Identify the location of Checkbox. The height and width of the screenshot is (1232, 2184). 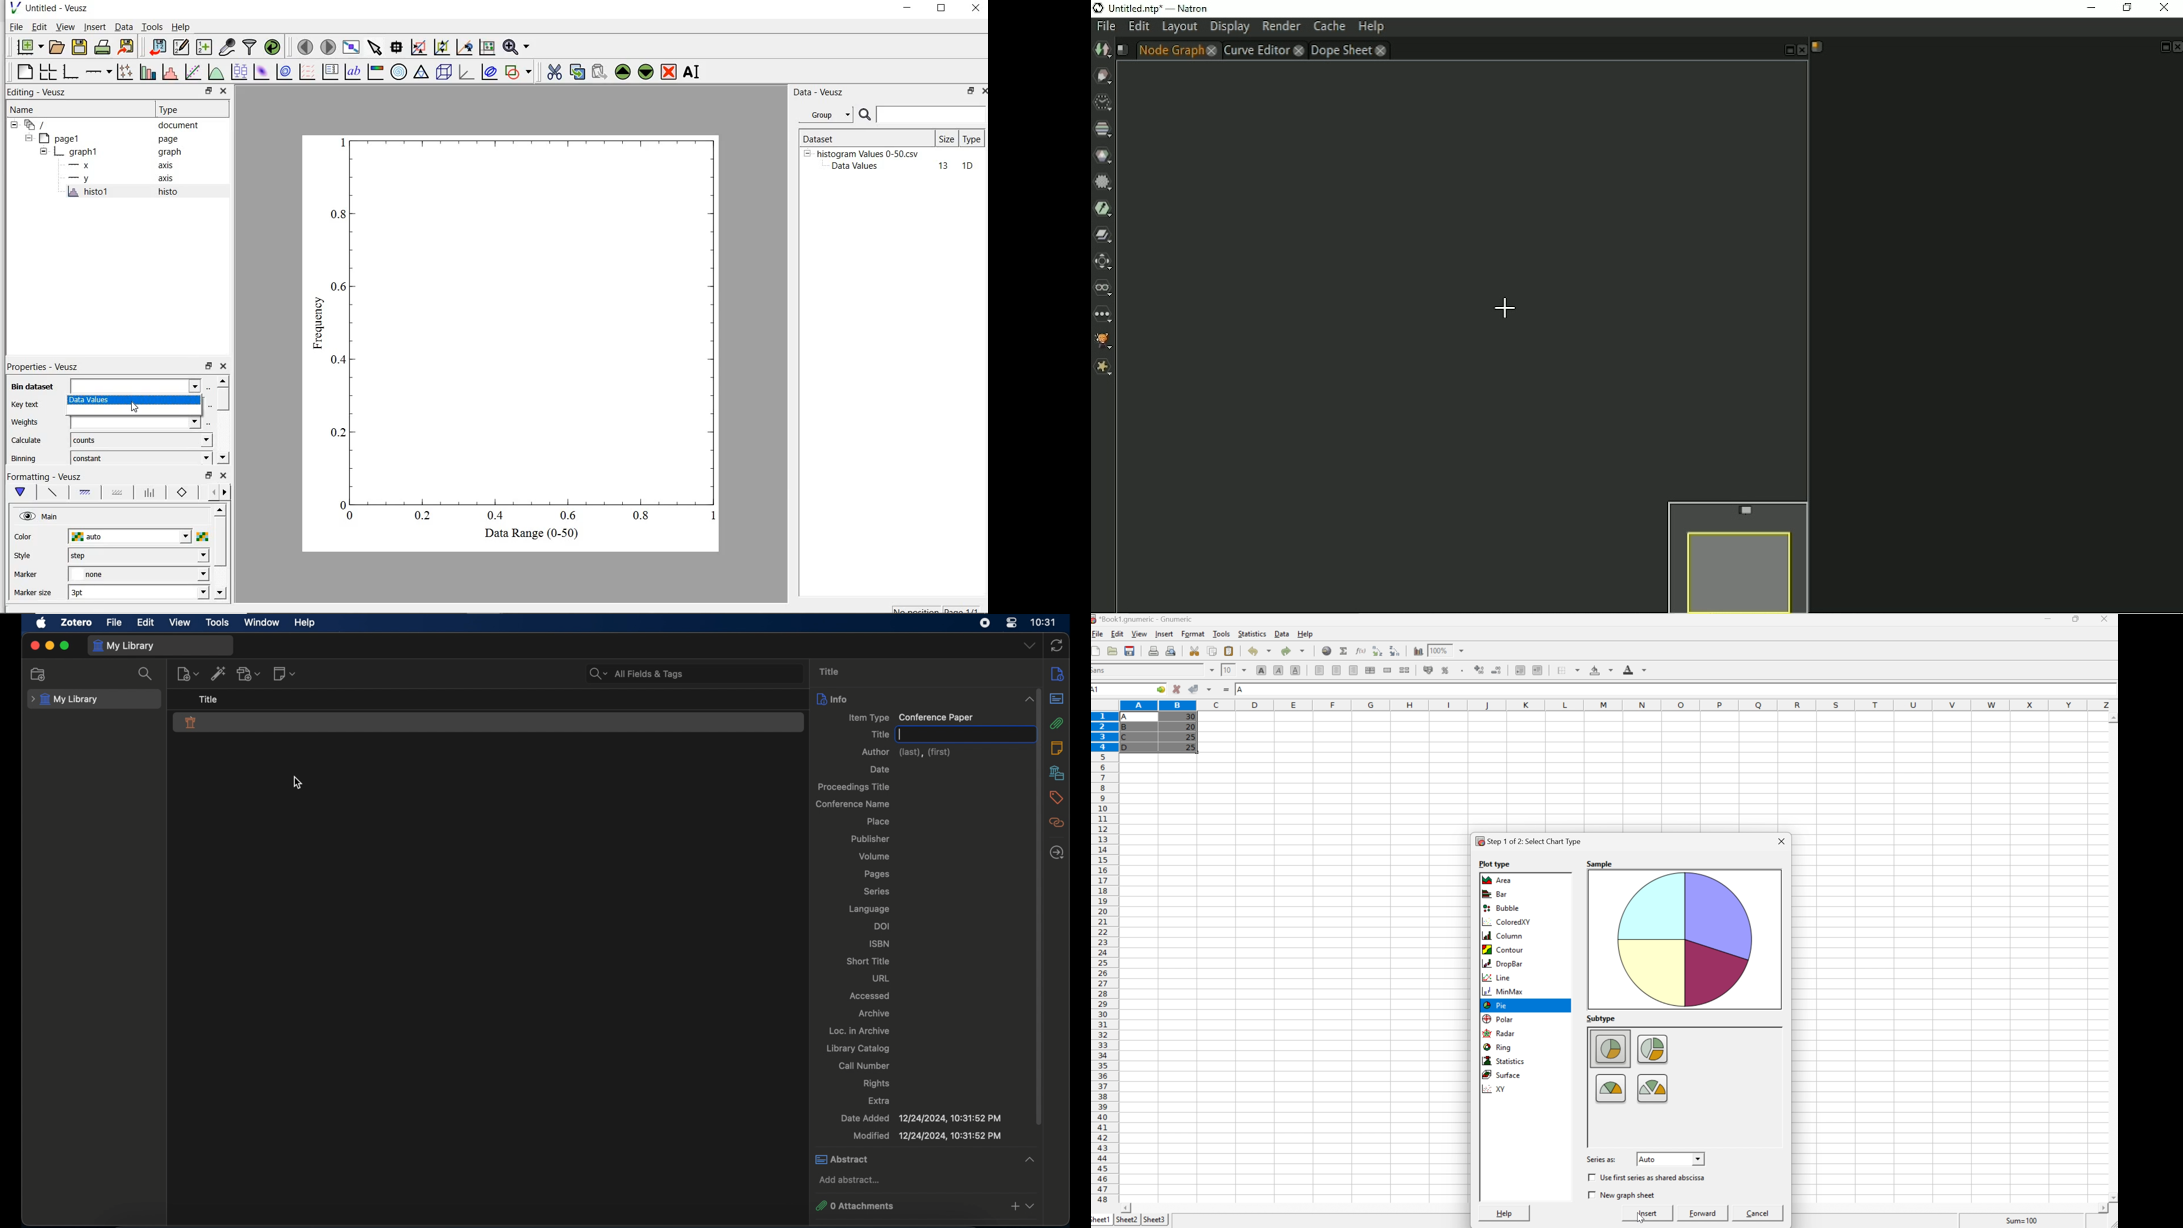
(1590, 1177).